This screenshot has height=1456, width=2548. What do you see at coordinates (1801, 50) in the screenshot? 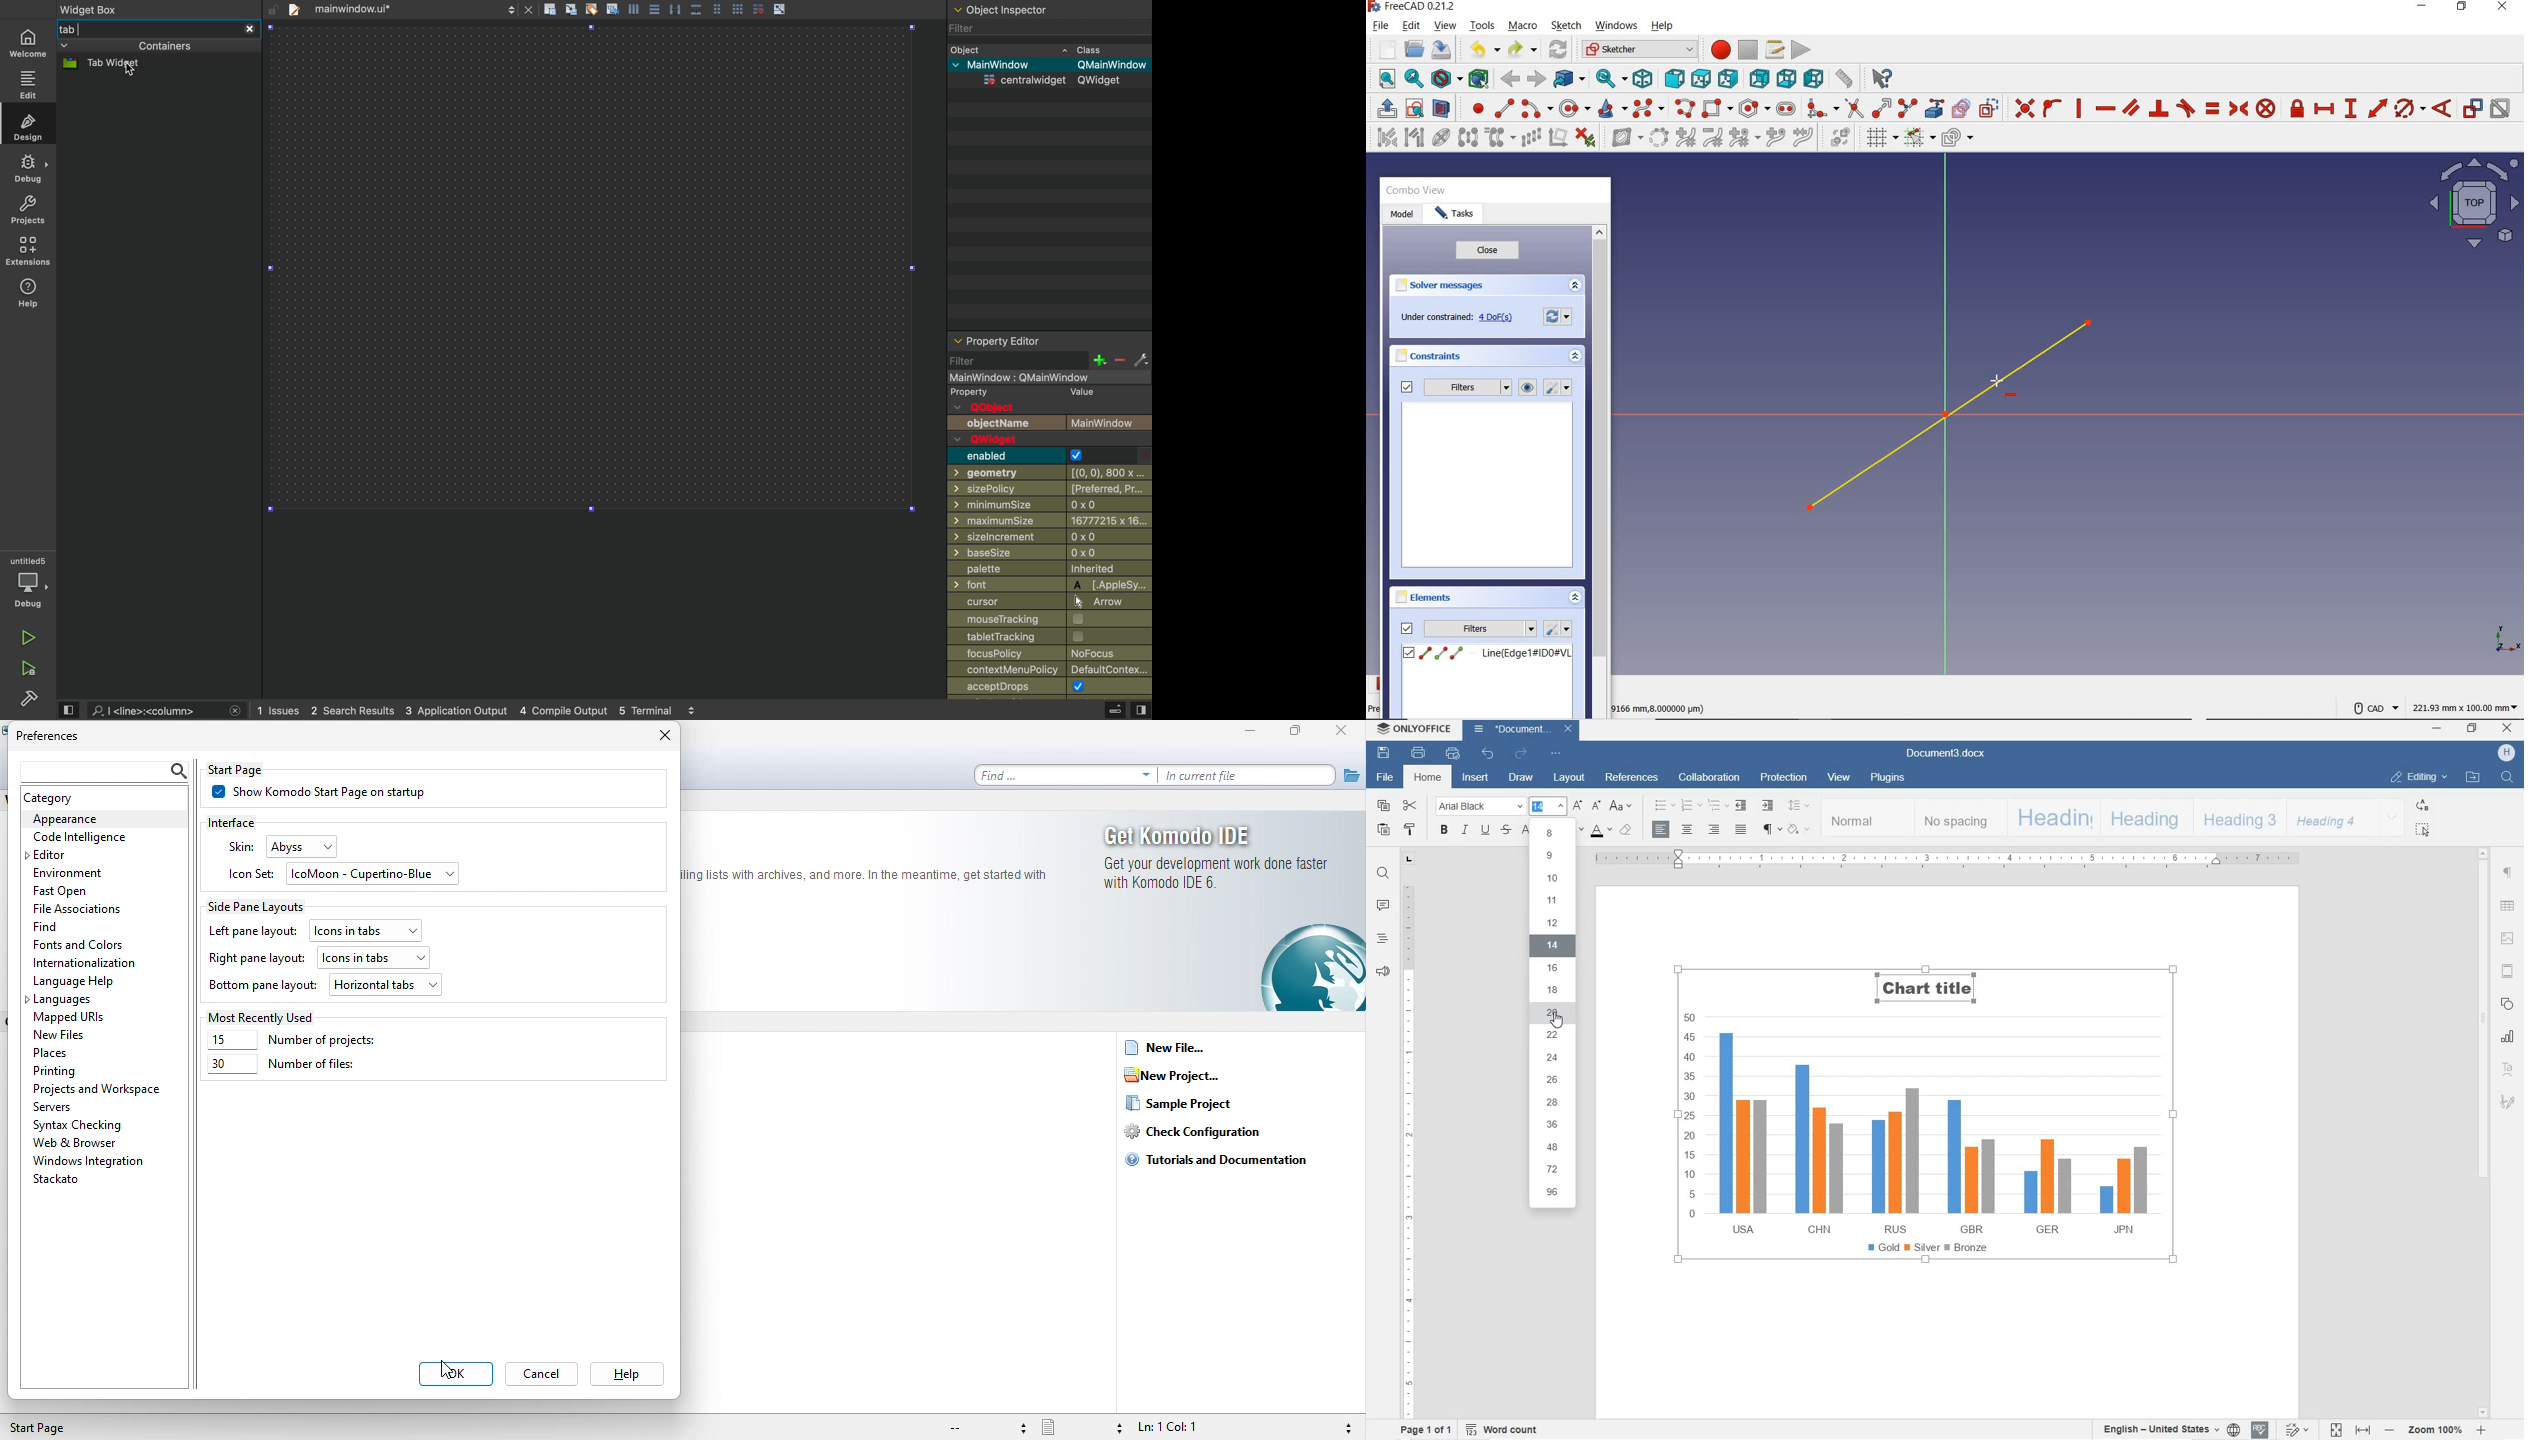
I see `EXECUTE MACRO` at bounding box center [1801, 50].